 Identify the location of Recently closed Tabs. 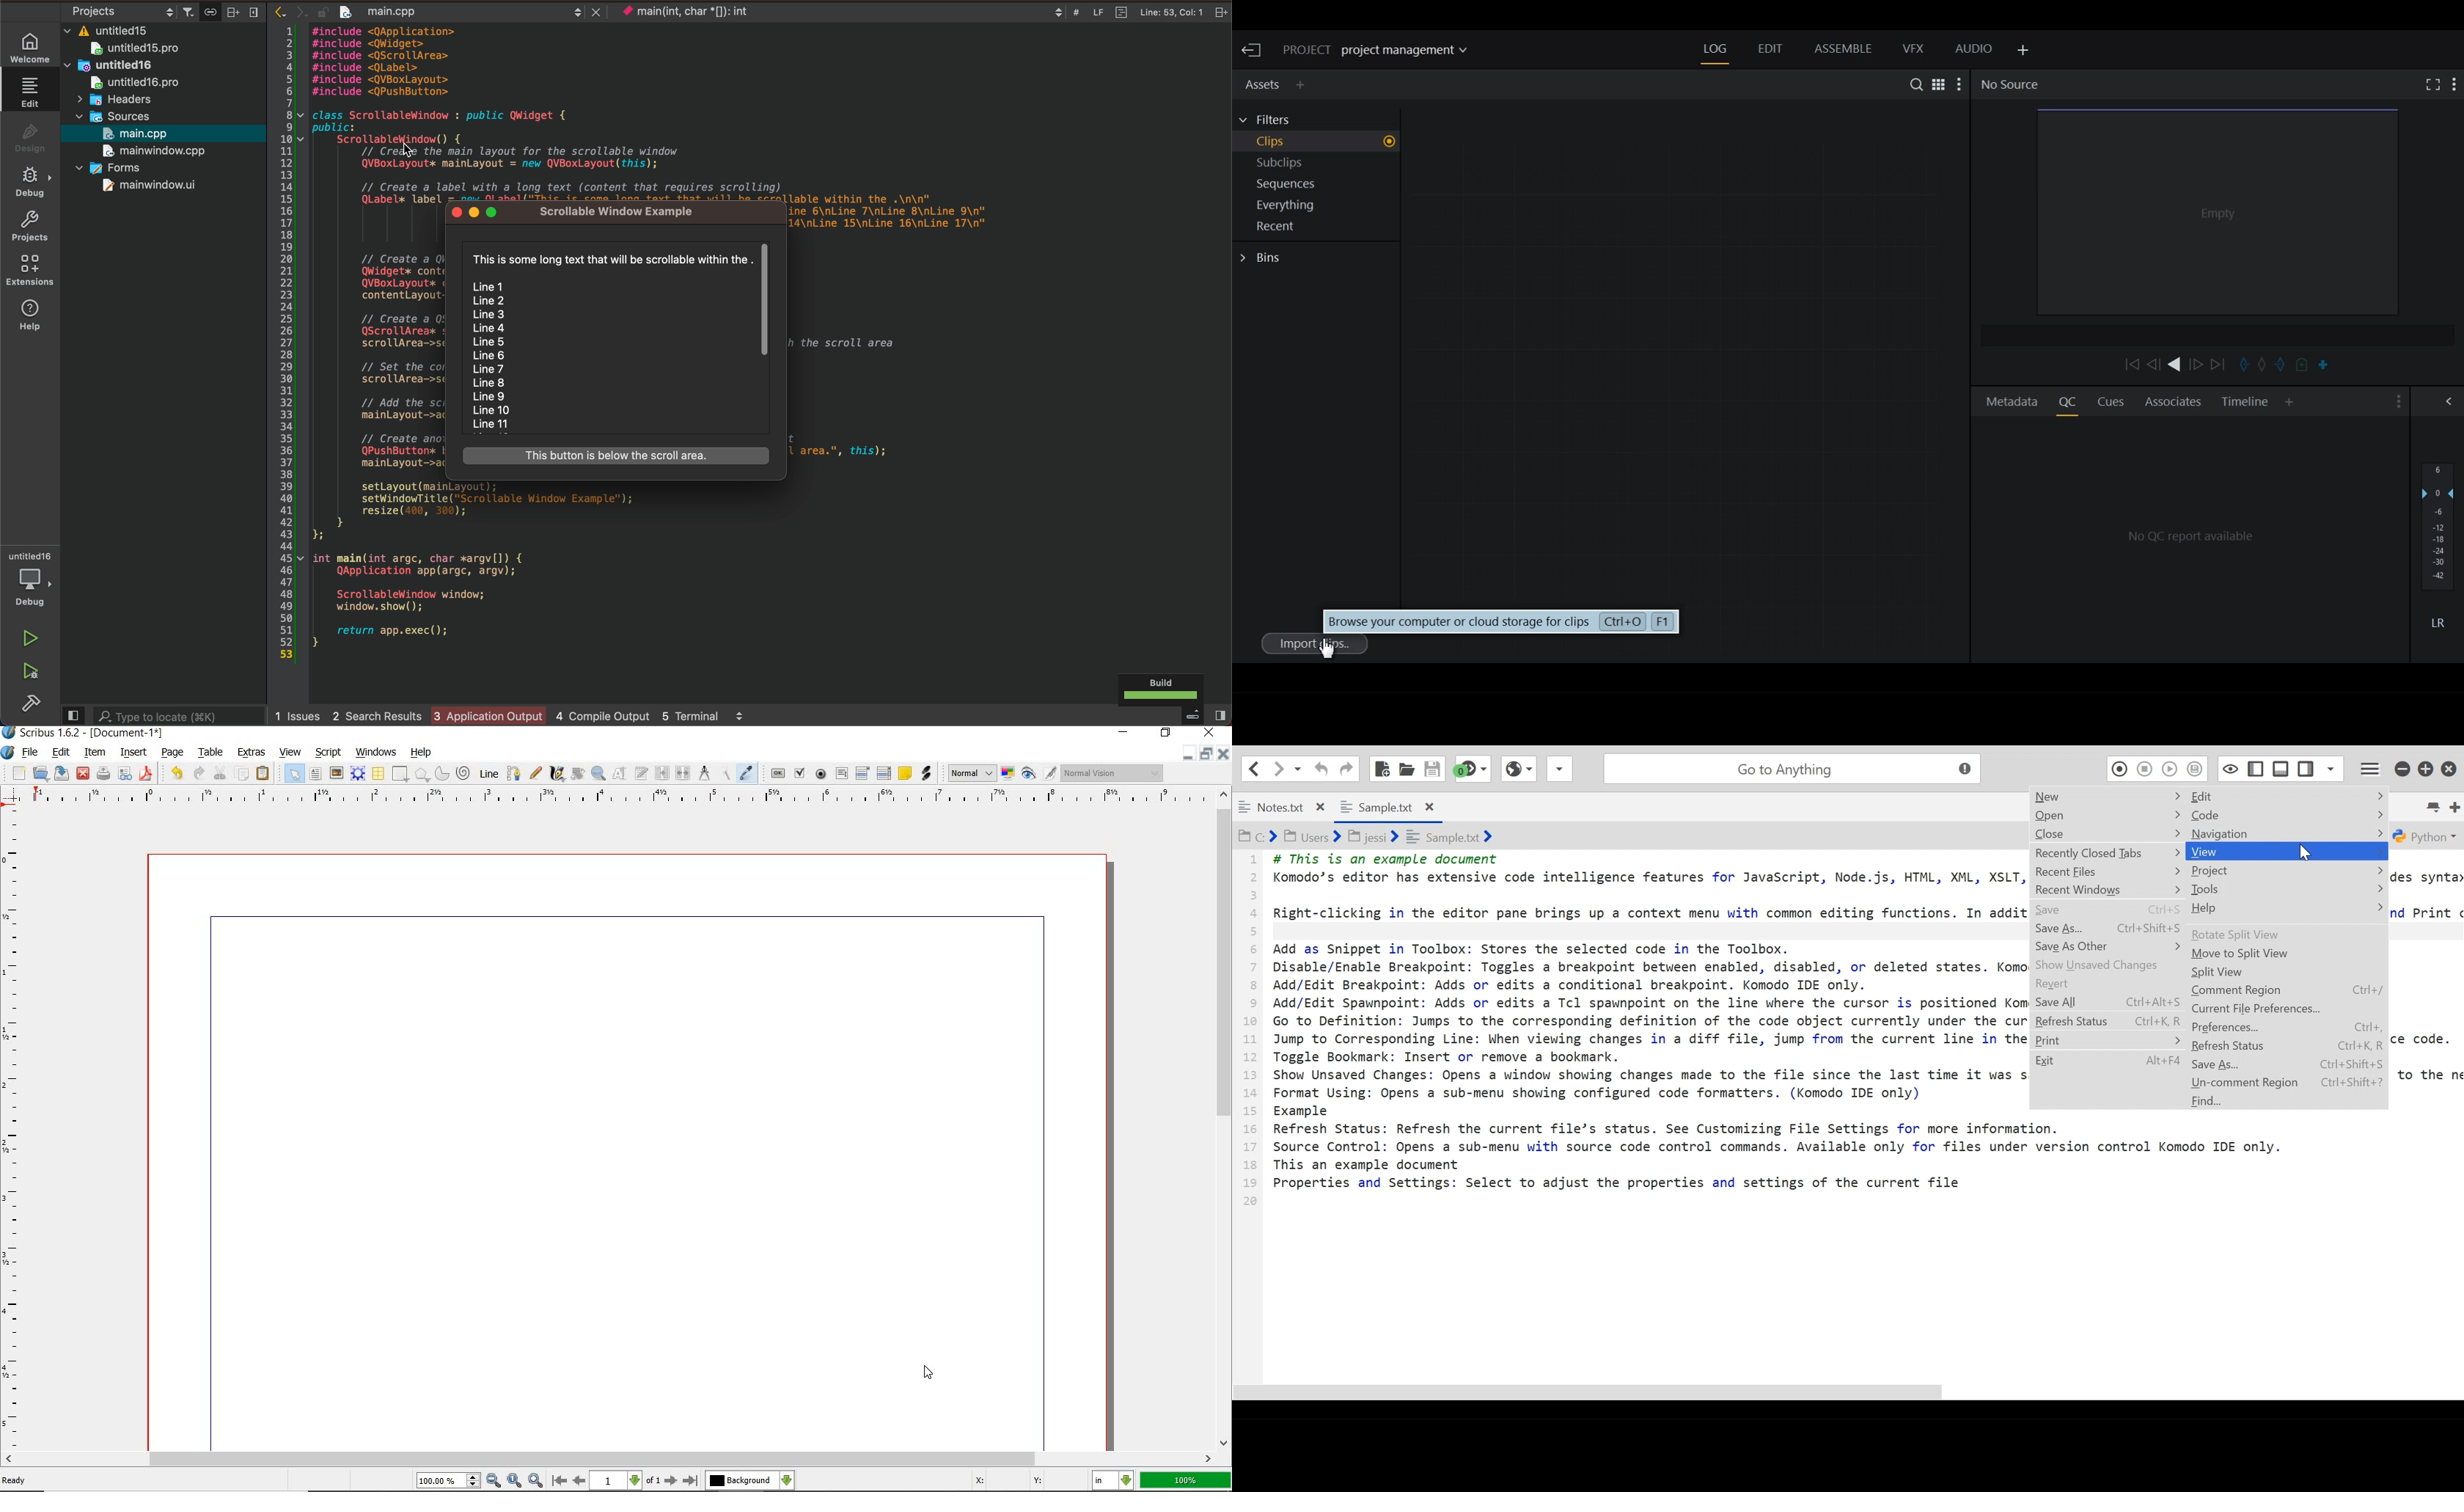
(2109, 853).